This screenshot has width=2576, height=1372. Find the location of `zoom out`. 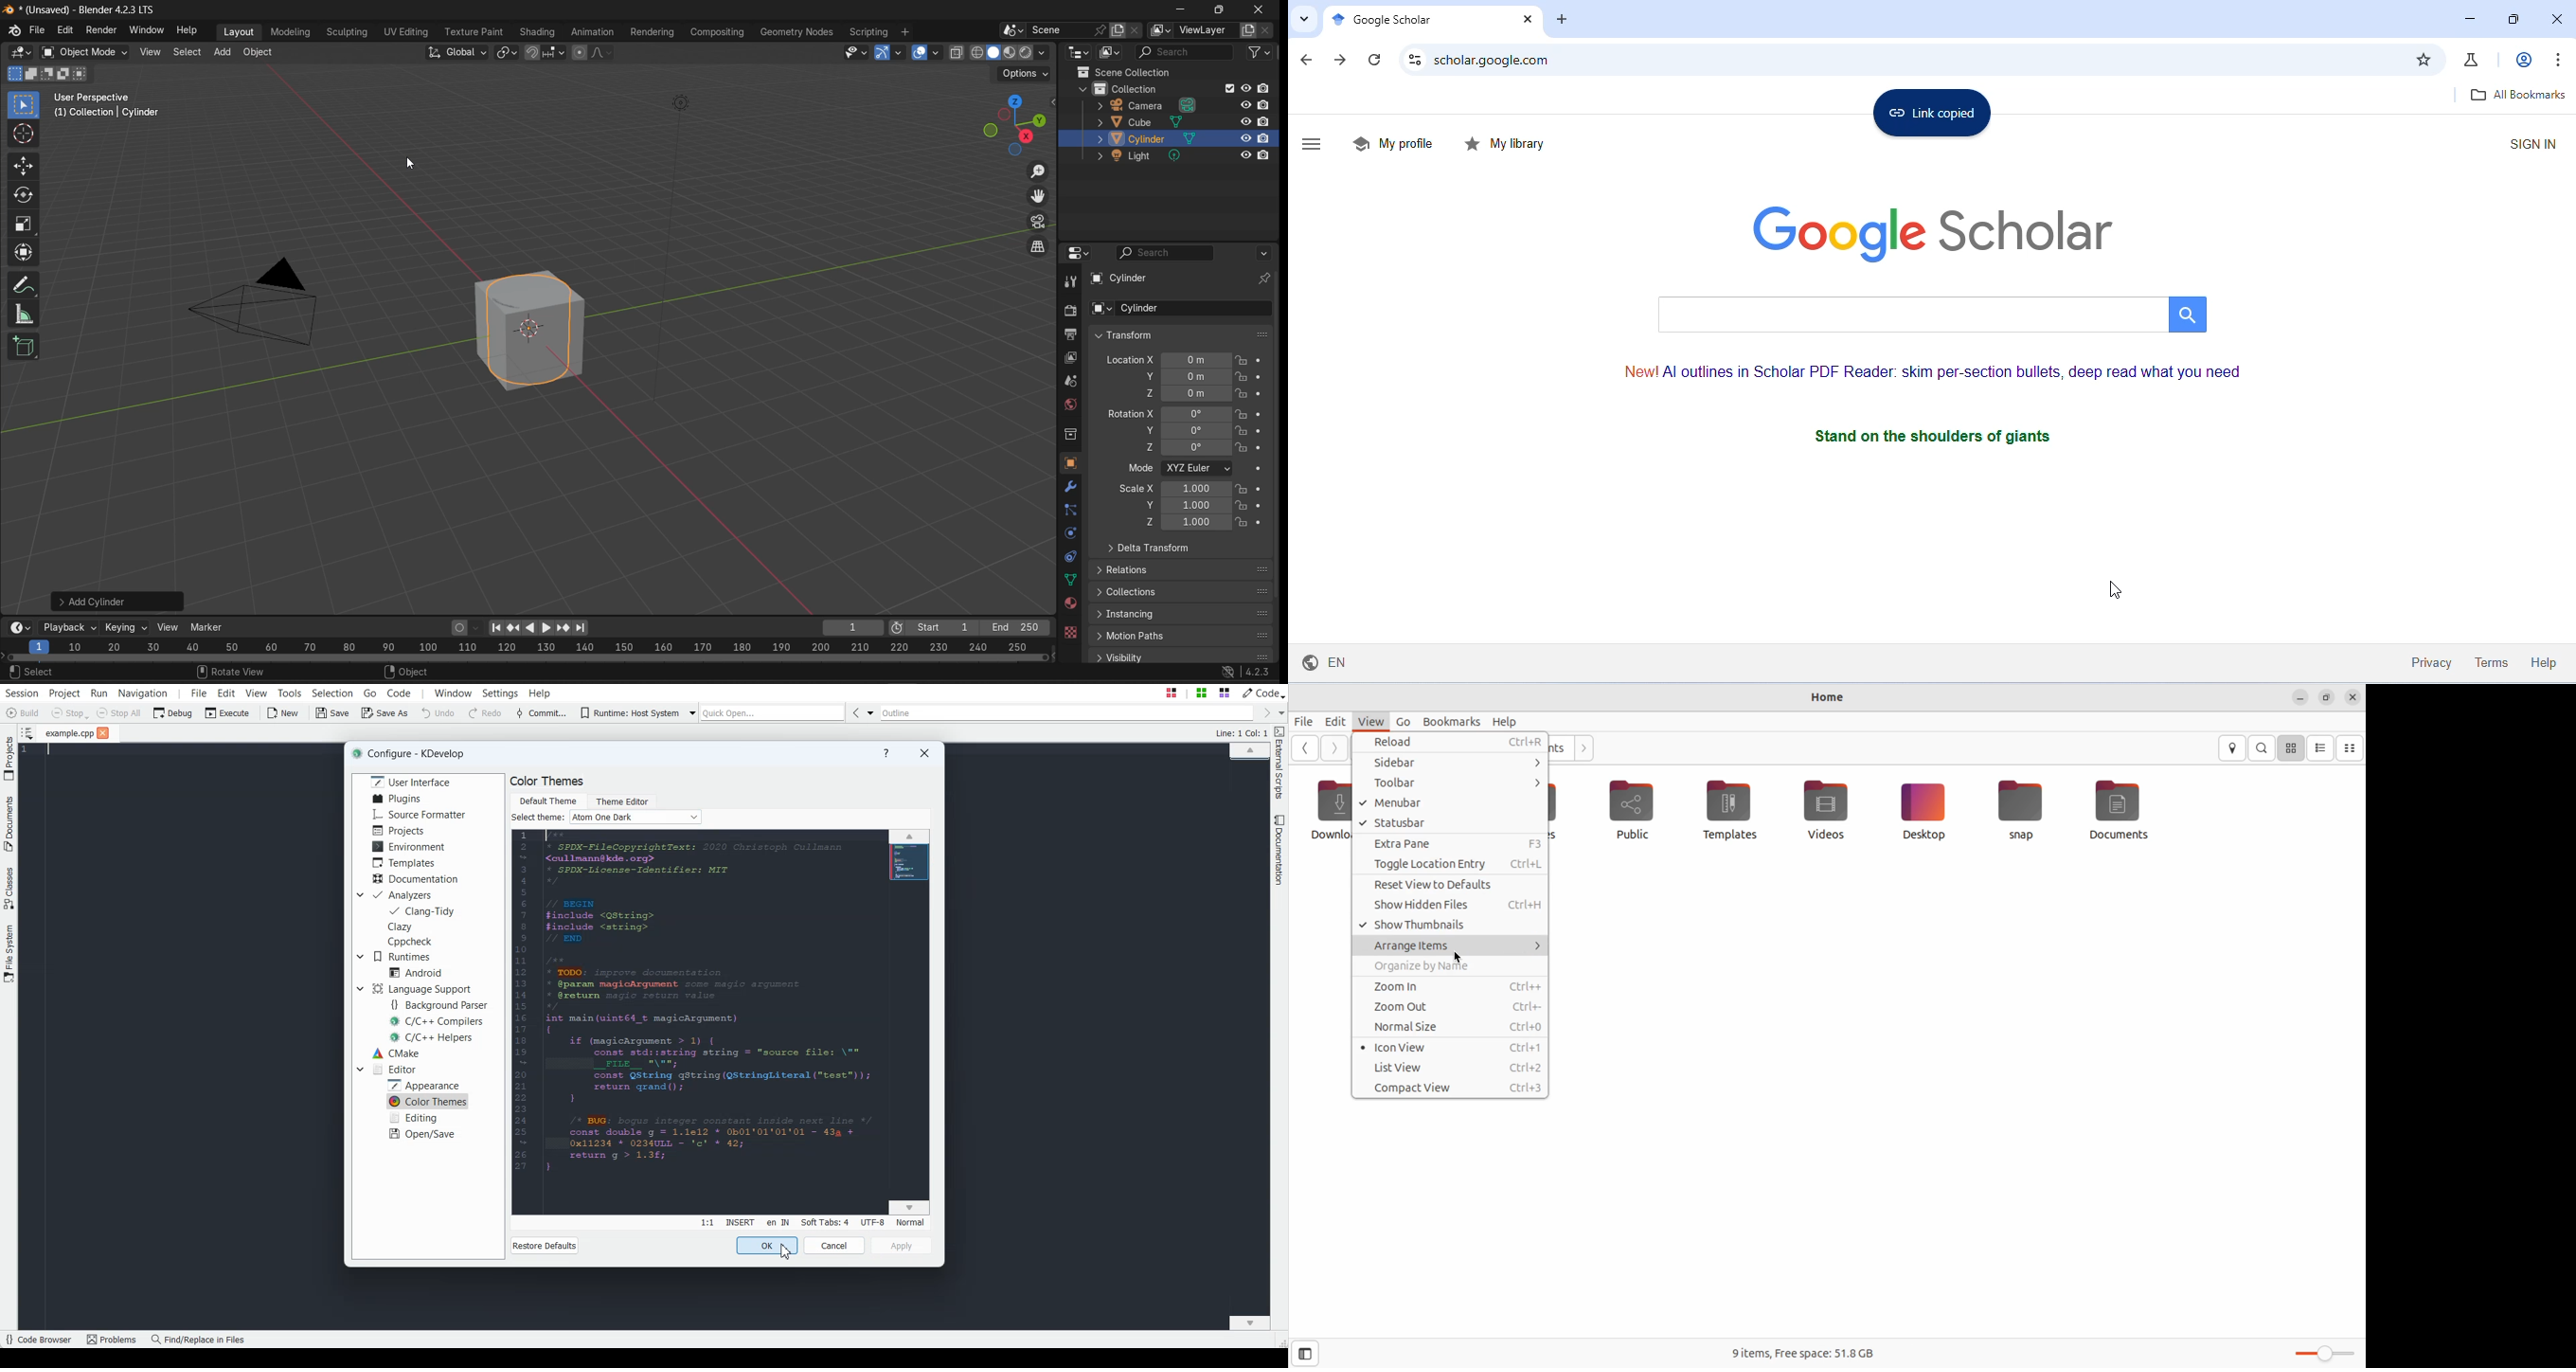

zoom out is located at coordinates (1450, 1007).